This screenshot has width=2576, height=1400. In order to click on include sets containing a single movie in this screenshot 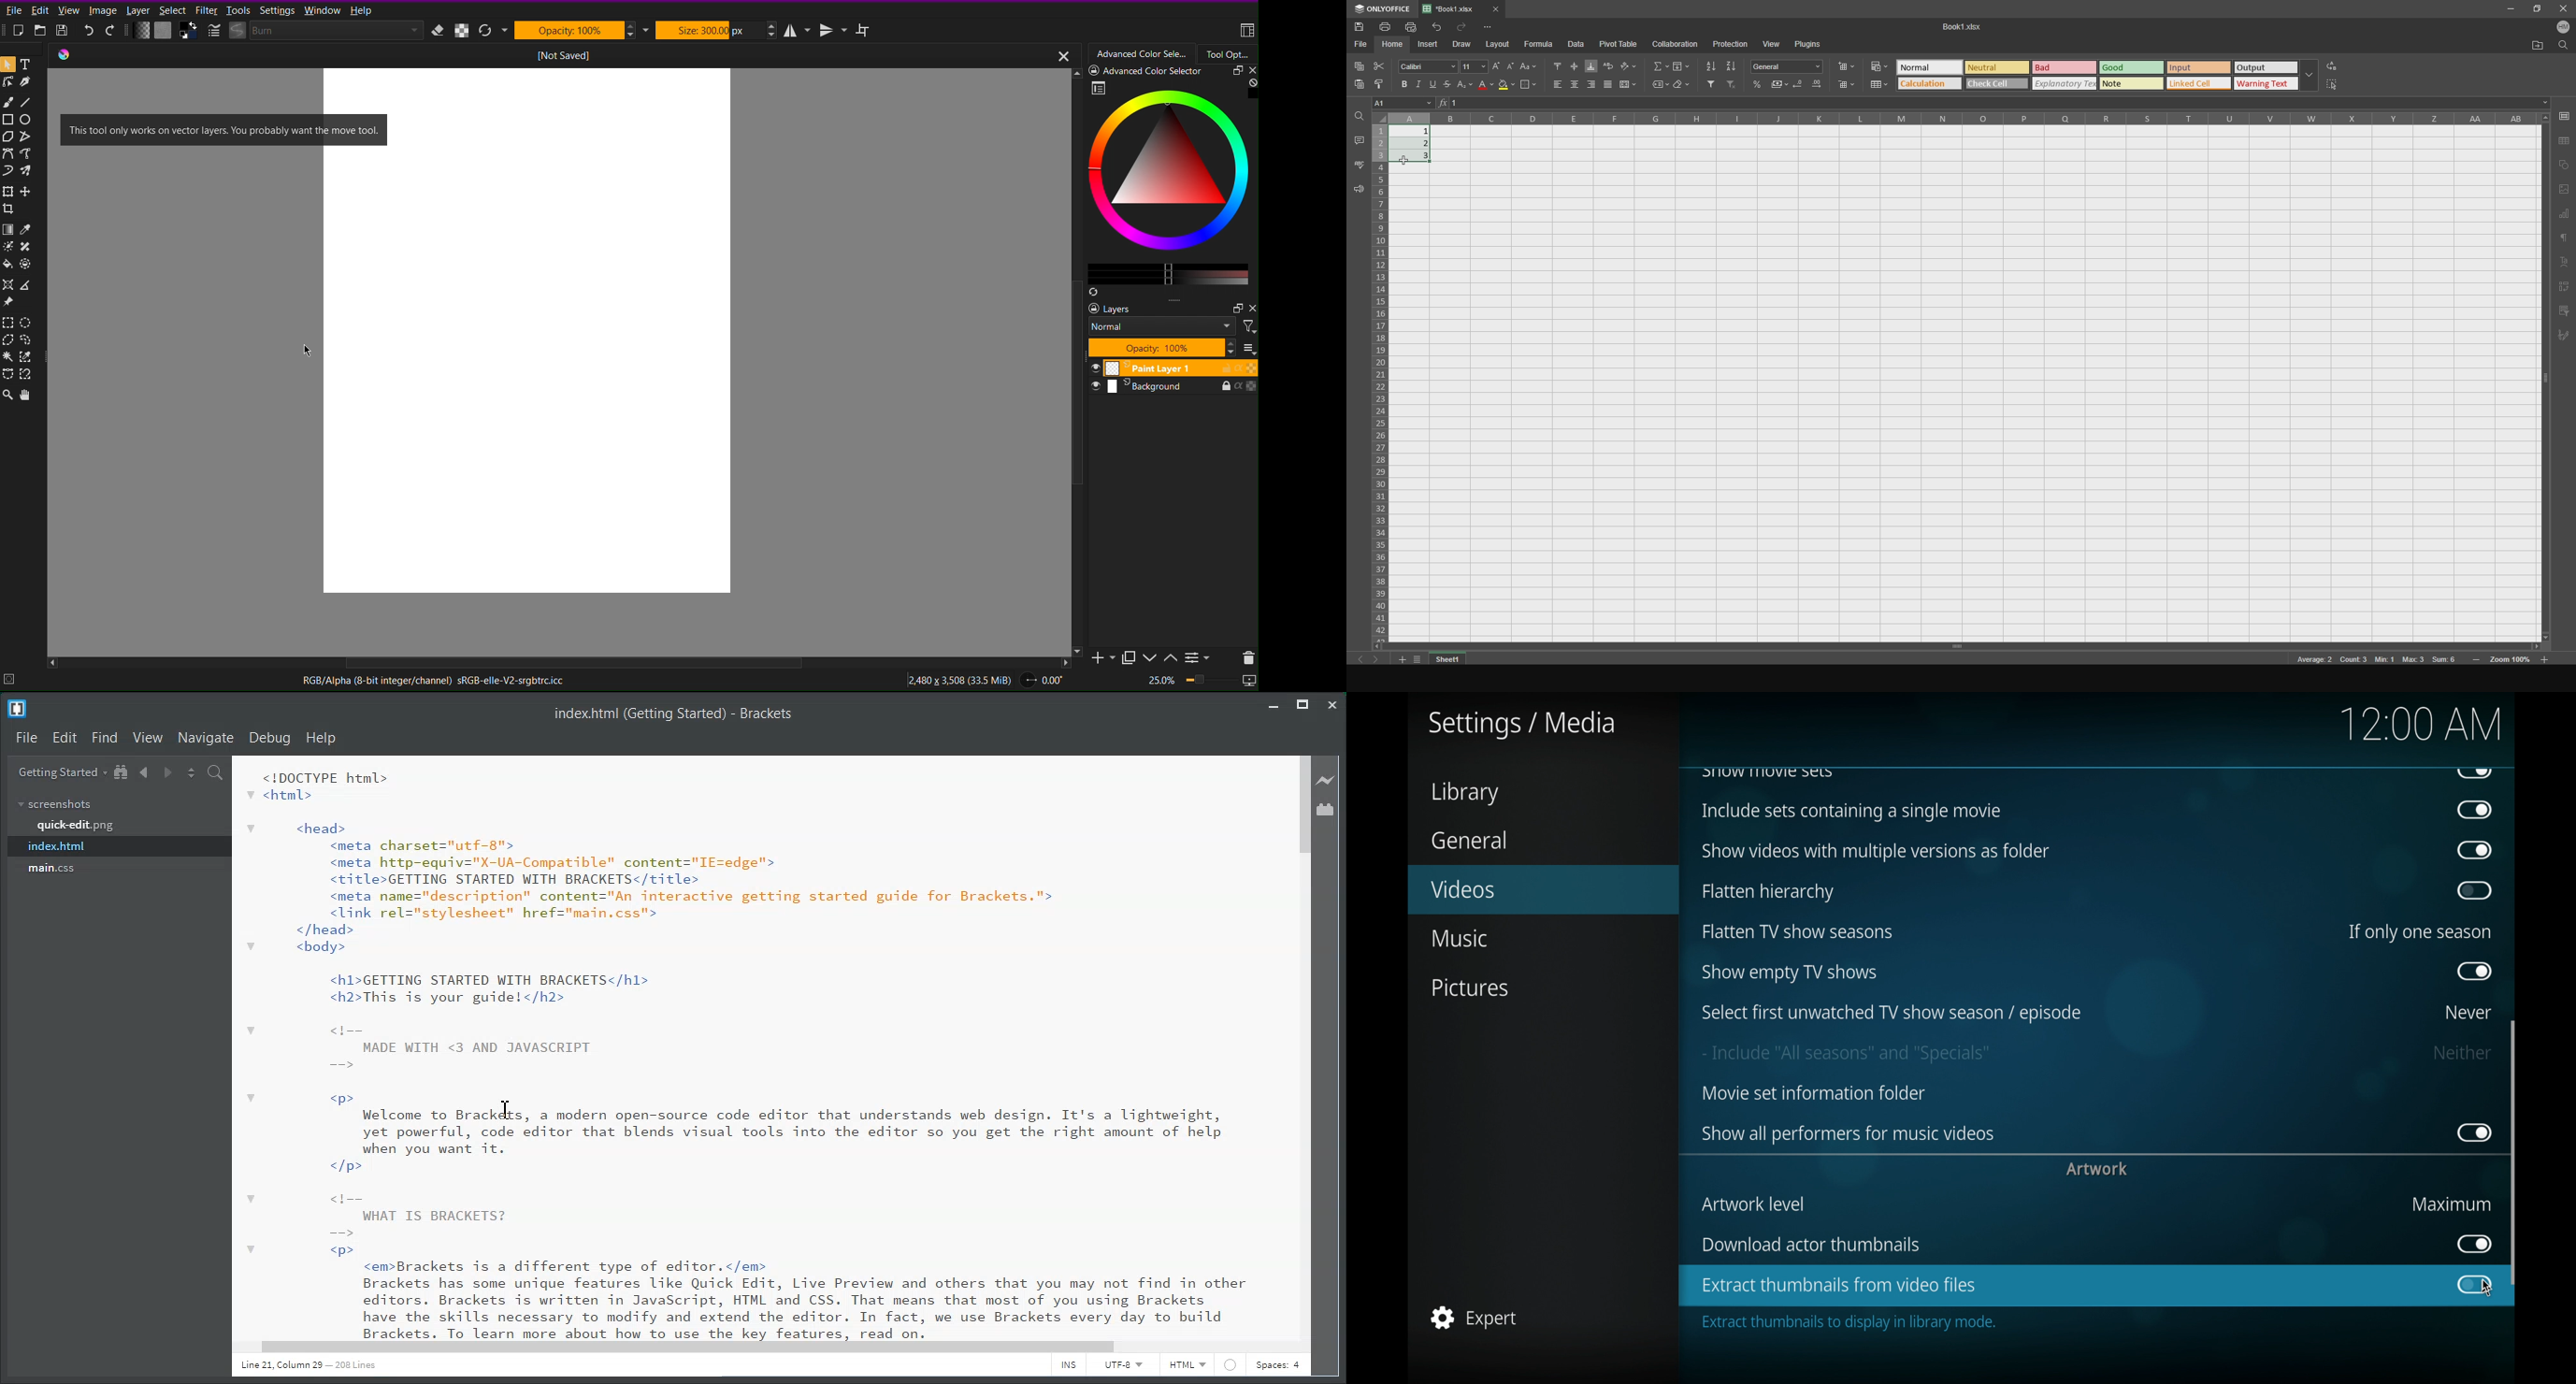, I will do `click(1851, 811)`.